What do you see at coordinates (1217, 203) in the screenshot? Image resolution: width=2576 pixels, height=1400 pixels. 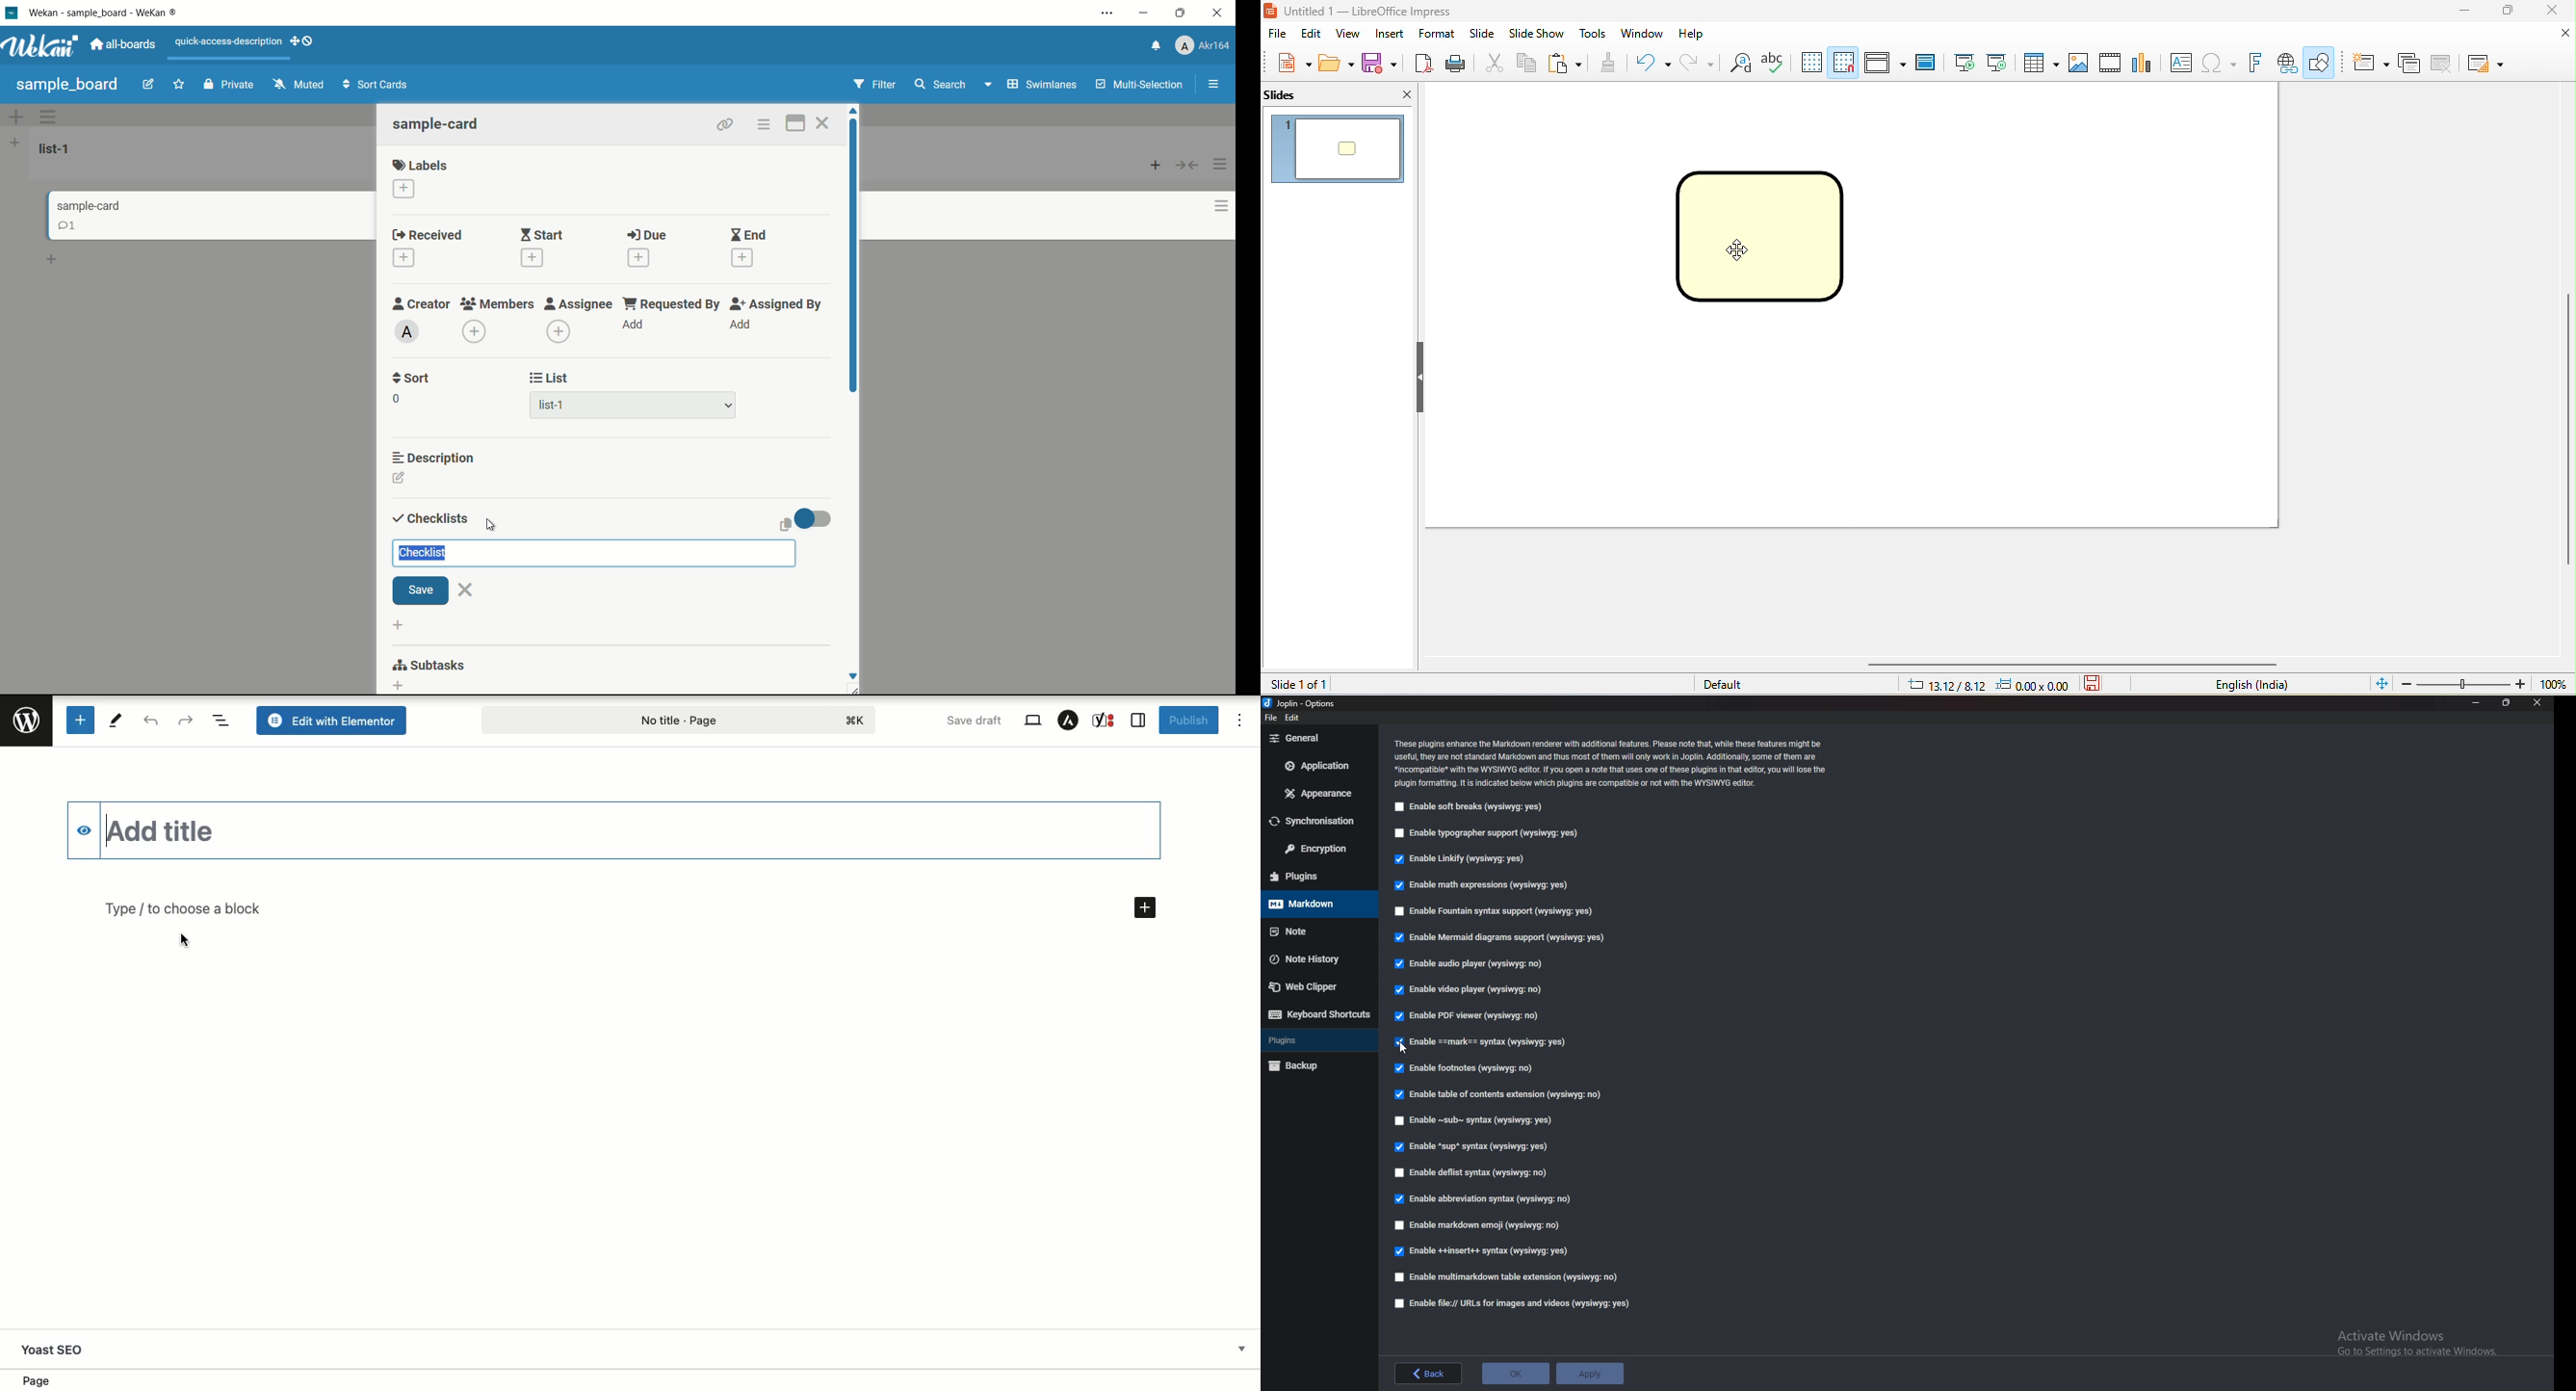 I see `options` at bounding box center [1217, 203].